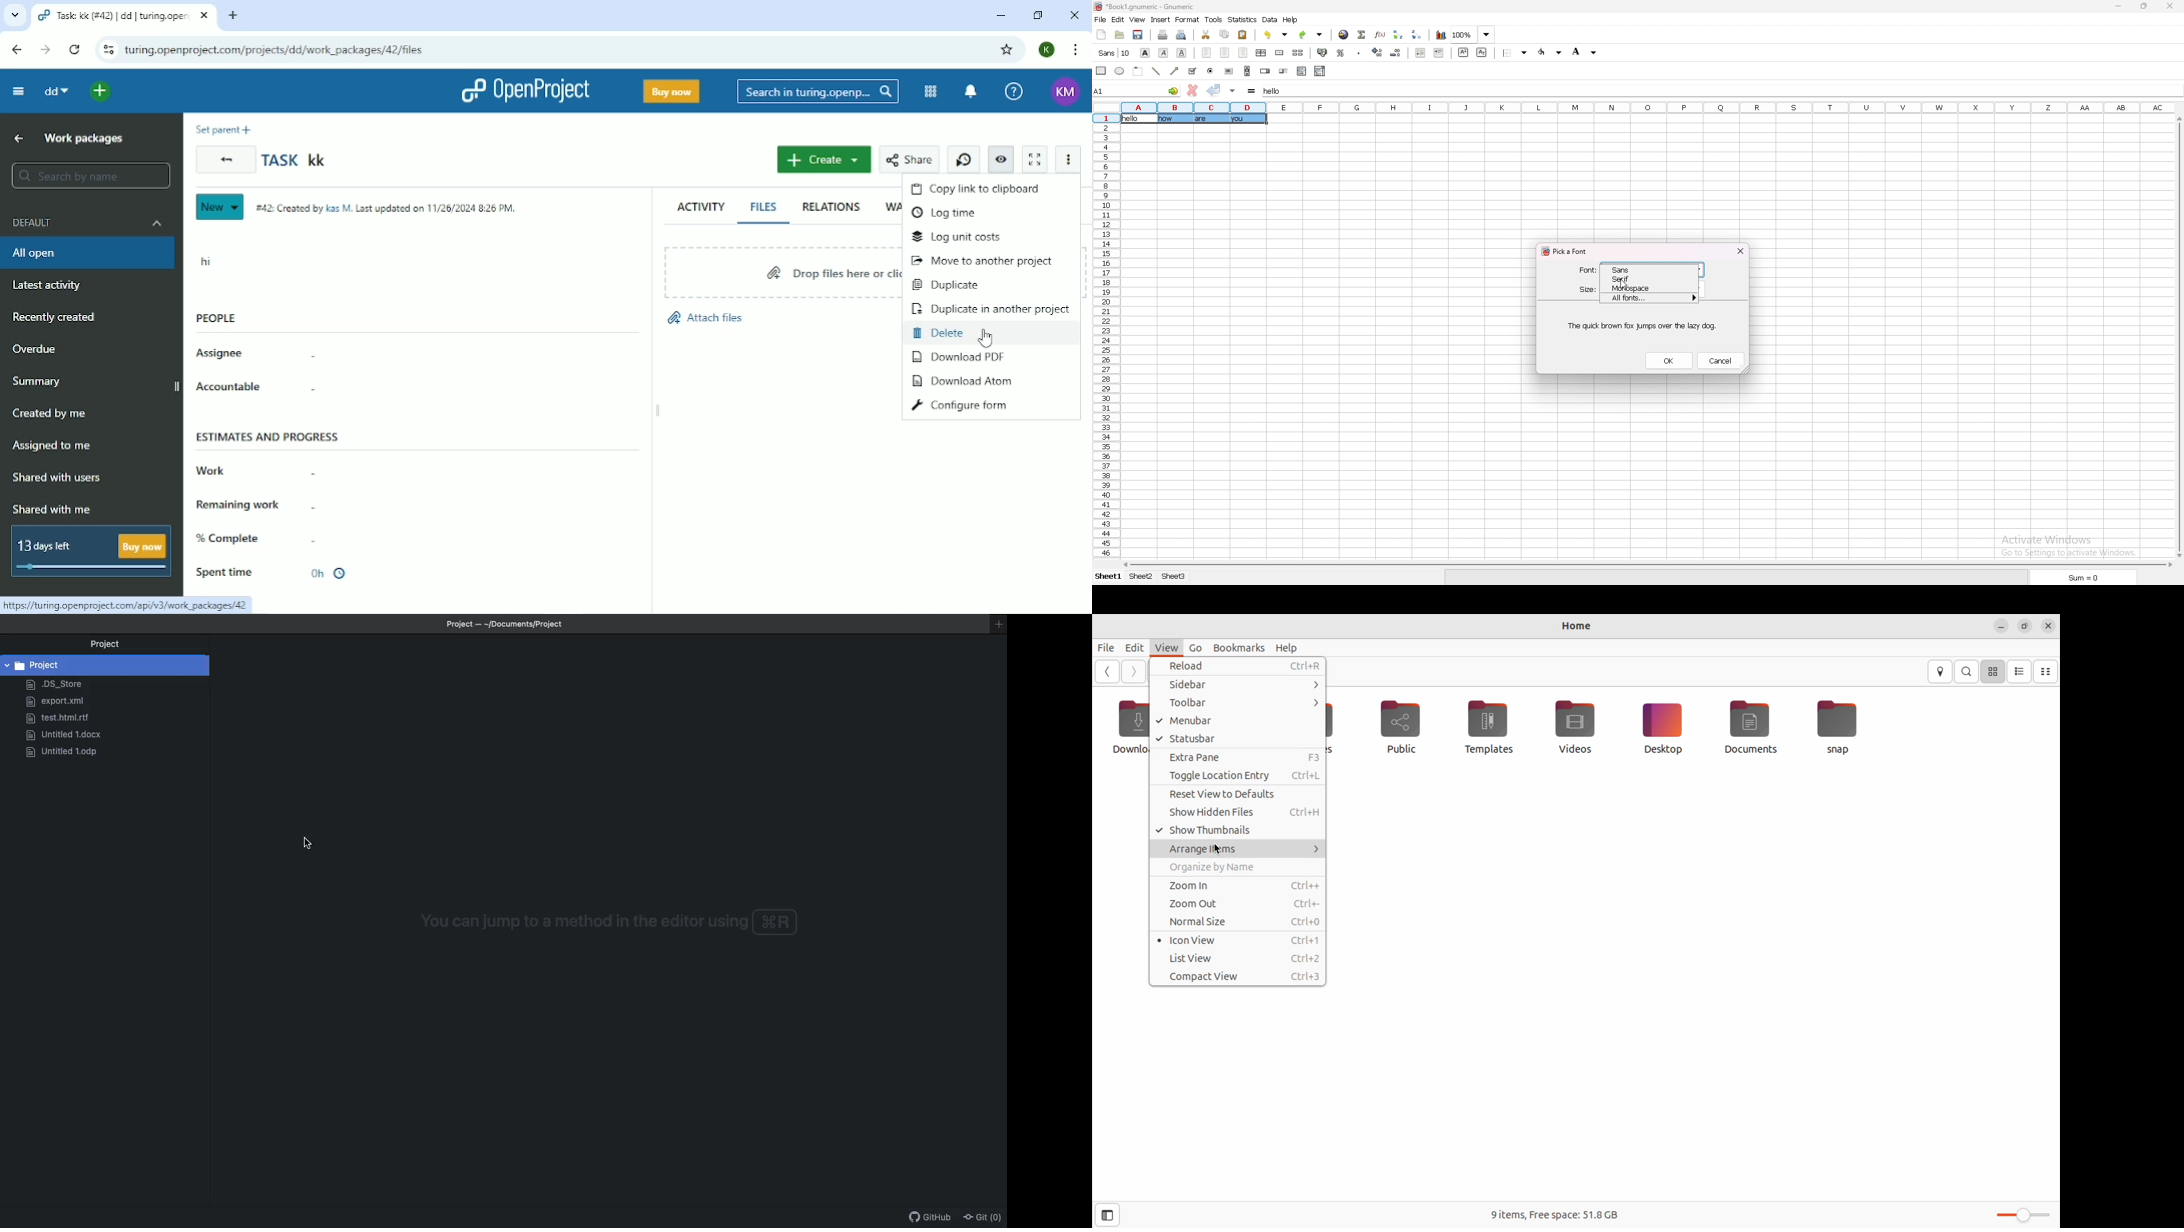 The height and width of the screenshot is (1232, 2184). I want to click on K, so click(1046, 50).